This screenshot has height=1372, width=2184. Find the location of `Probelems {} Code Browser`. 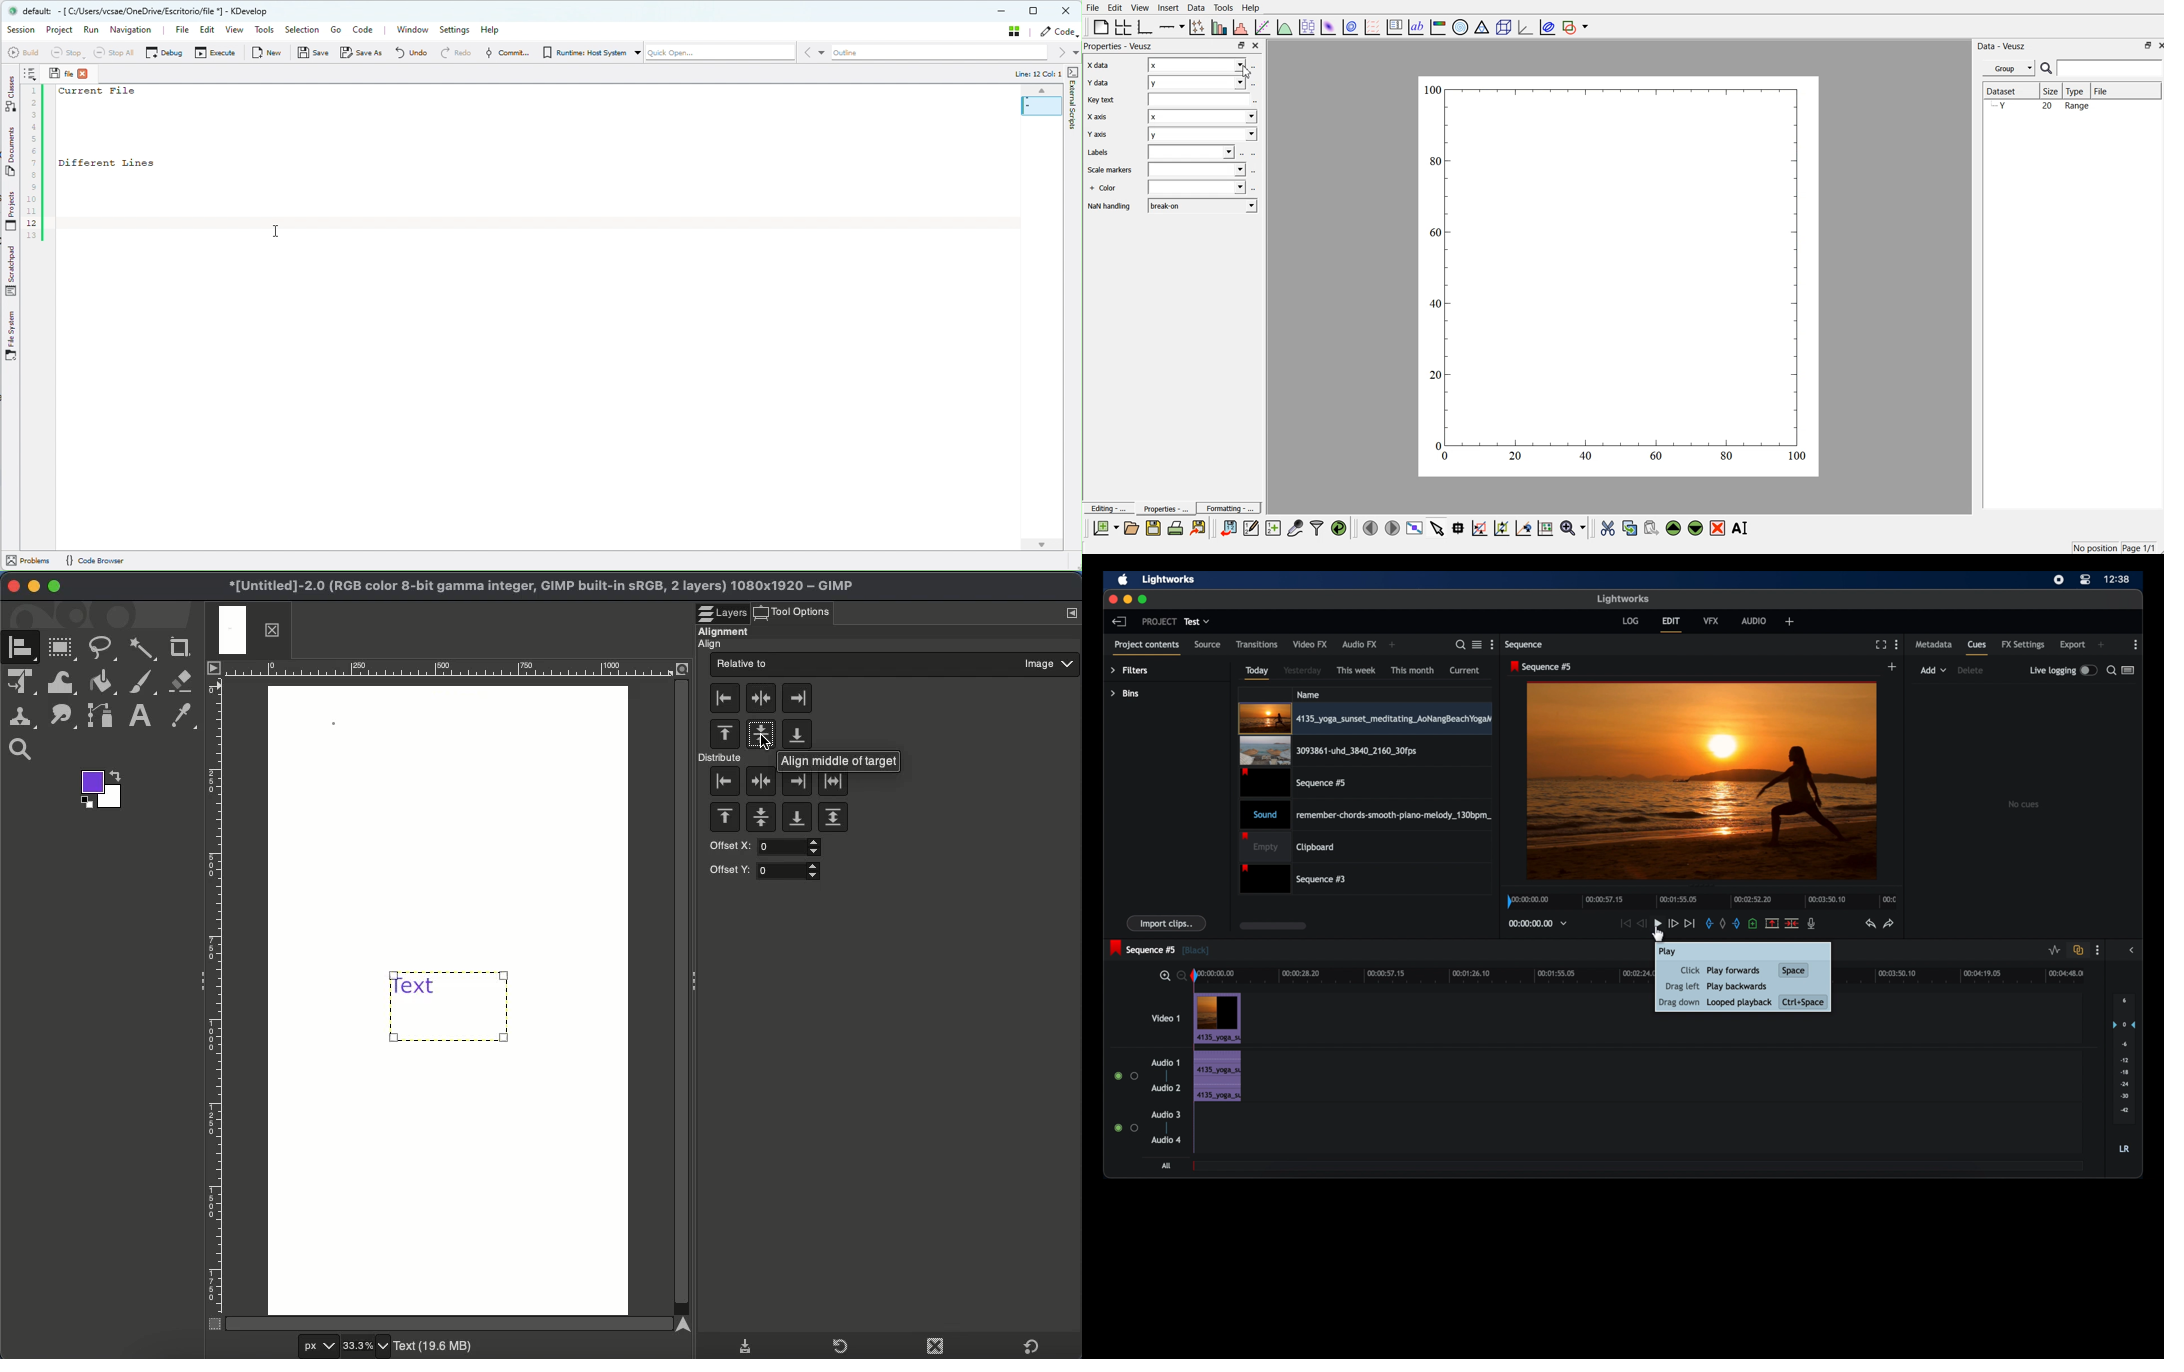

Probelems {} Code Browser is located at coordinates (92, 562).